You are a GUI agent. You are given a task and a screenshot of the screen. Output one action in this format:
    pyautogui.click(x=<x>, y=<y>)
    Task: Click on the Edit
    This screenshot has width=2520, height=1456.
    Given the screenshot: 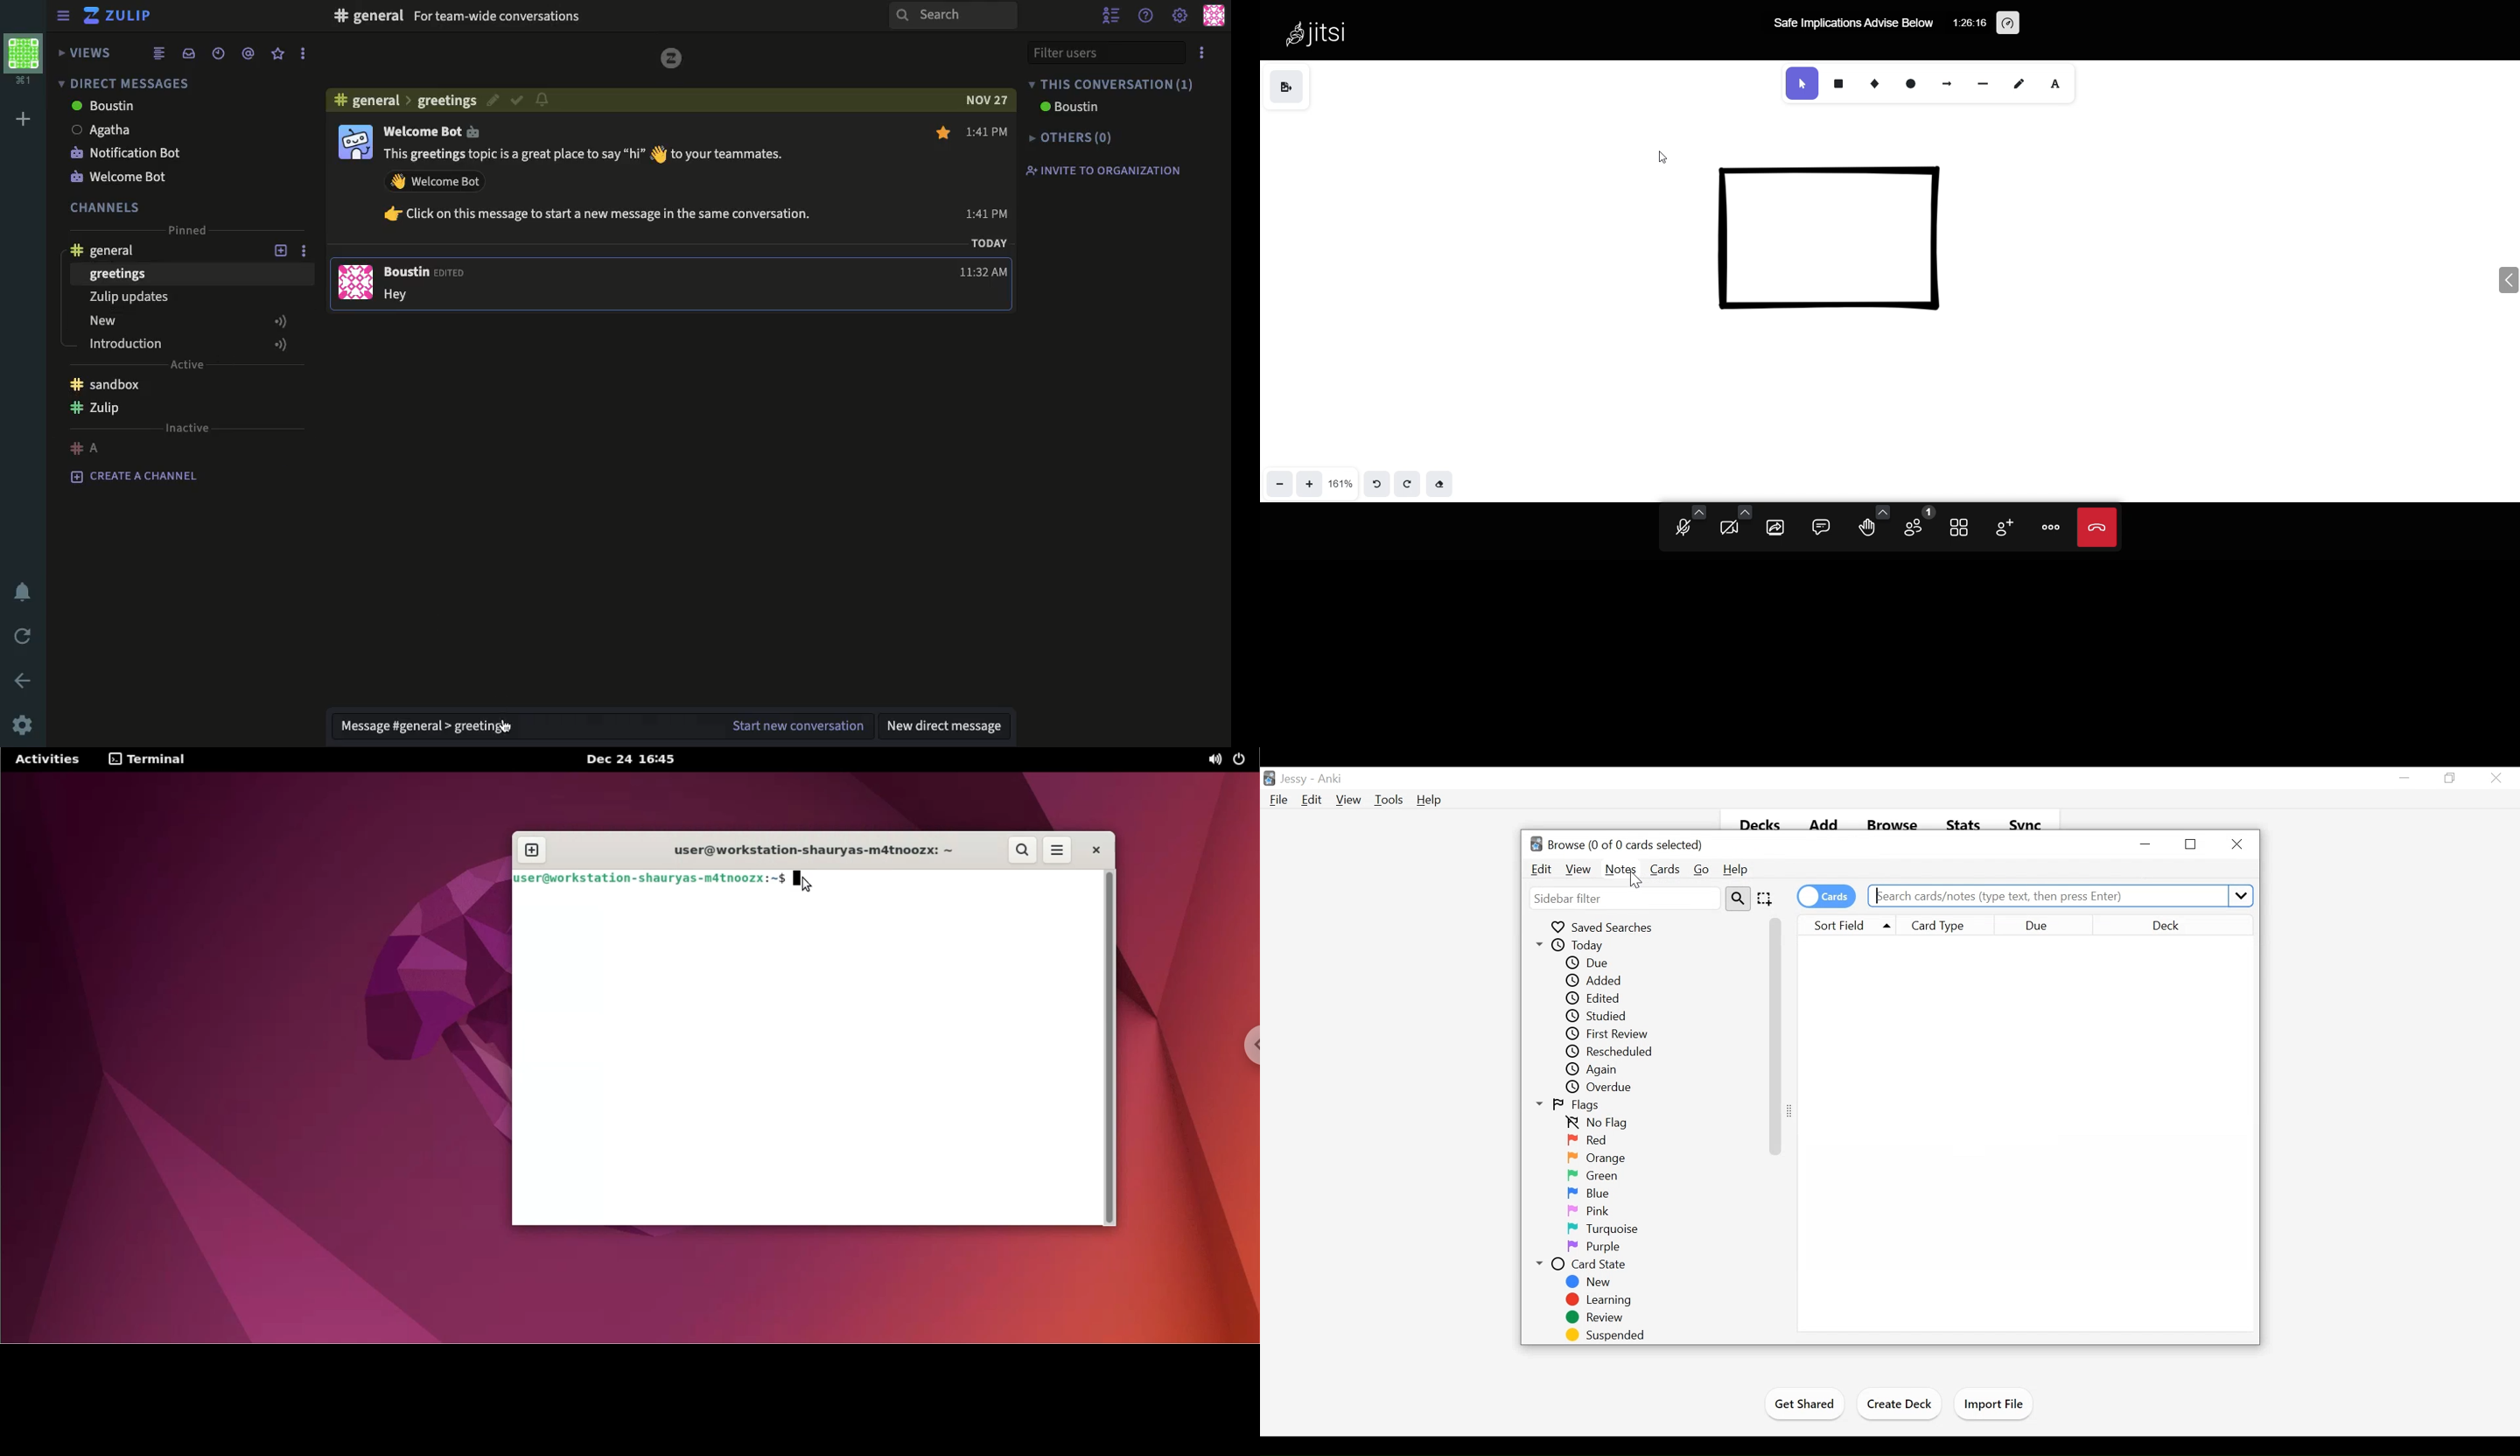 What is the action you would take?
    pyautogui.click(x=1542, y=869)
    